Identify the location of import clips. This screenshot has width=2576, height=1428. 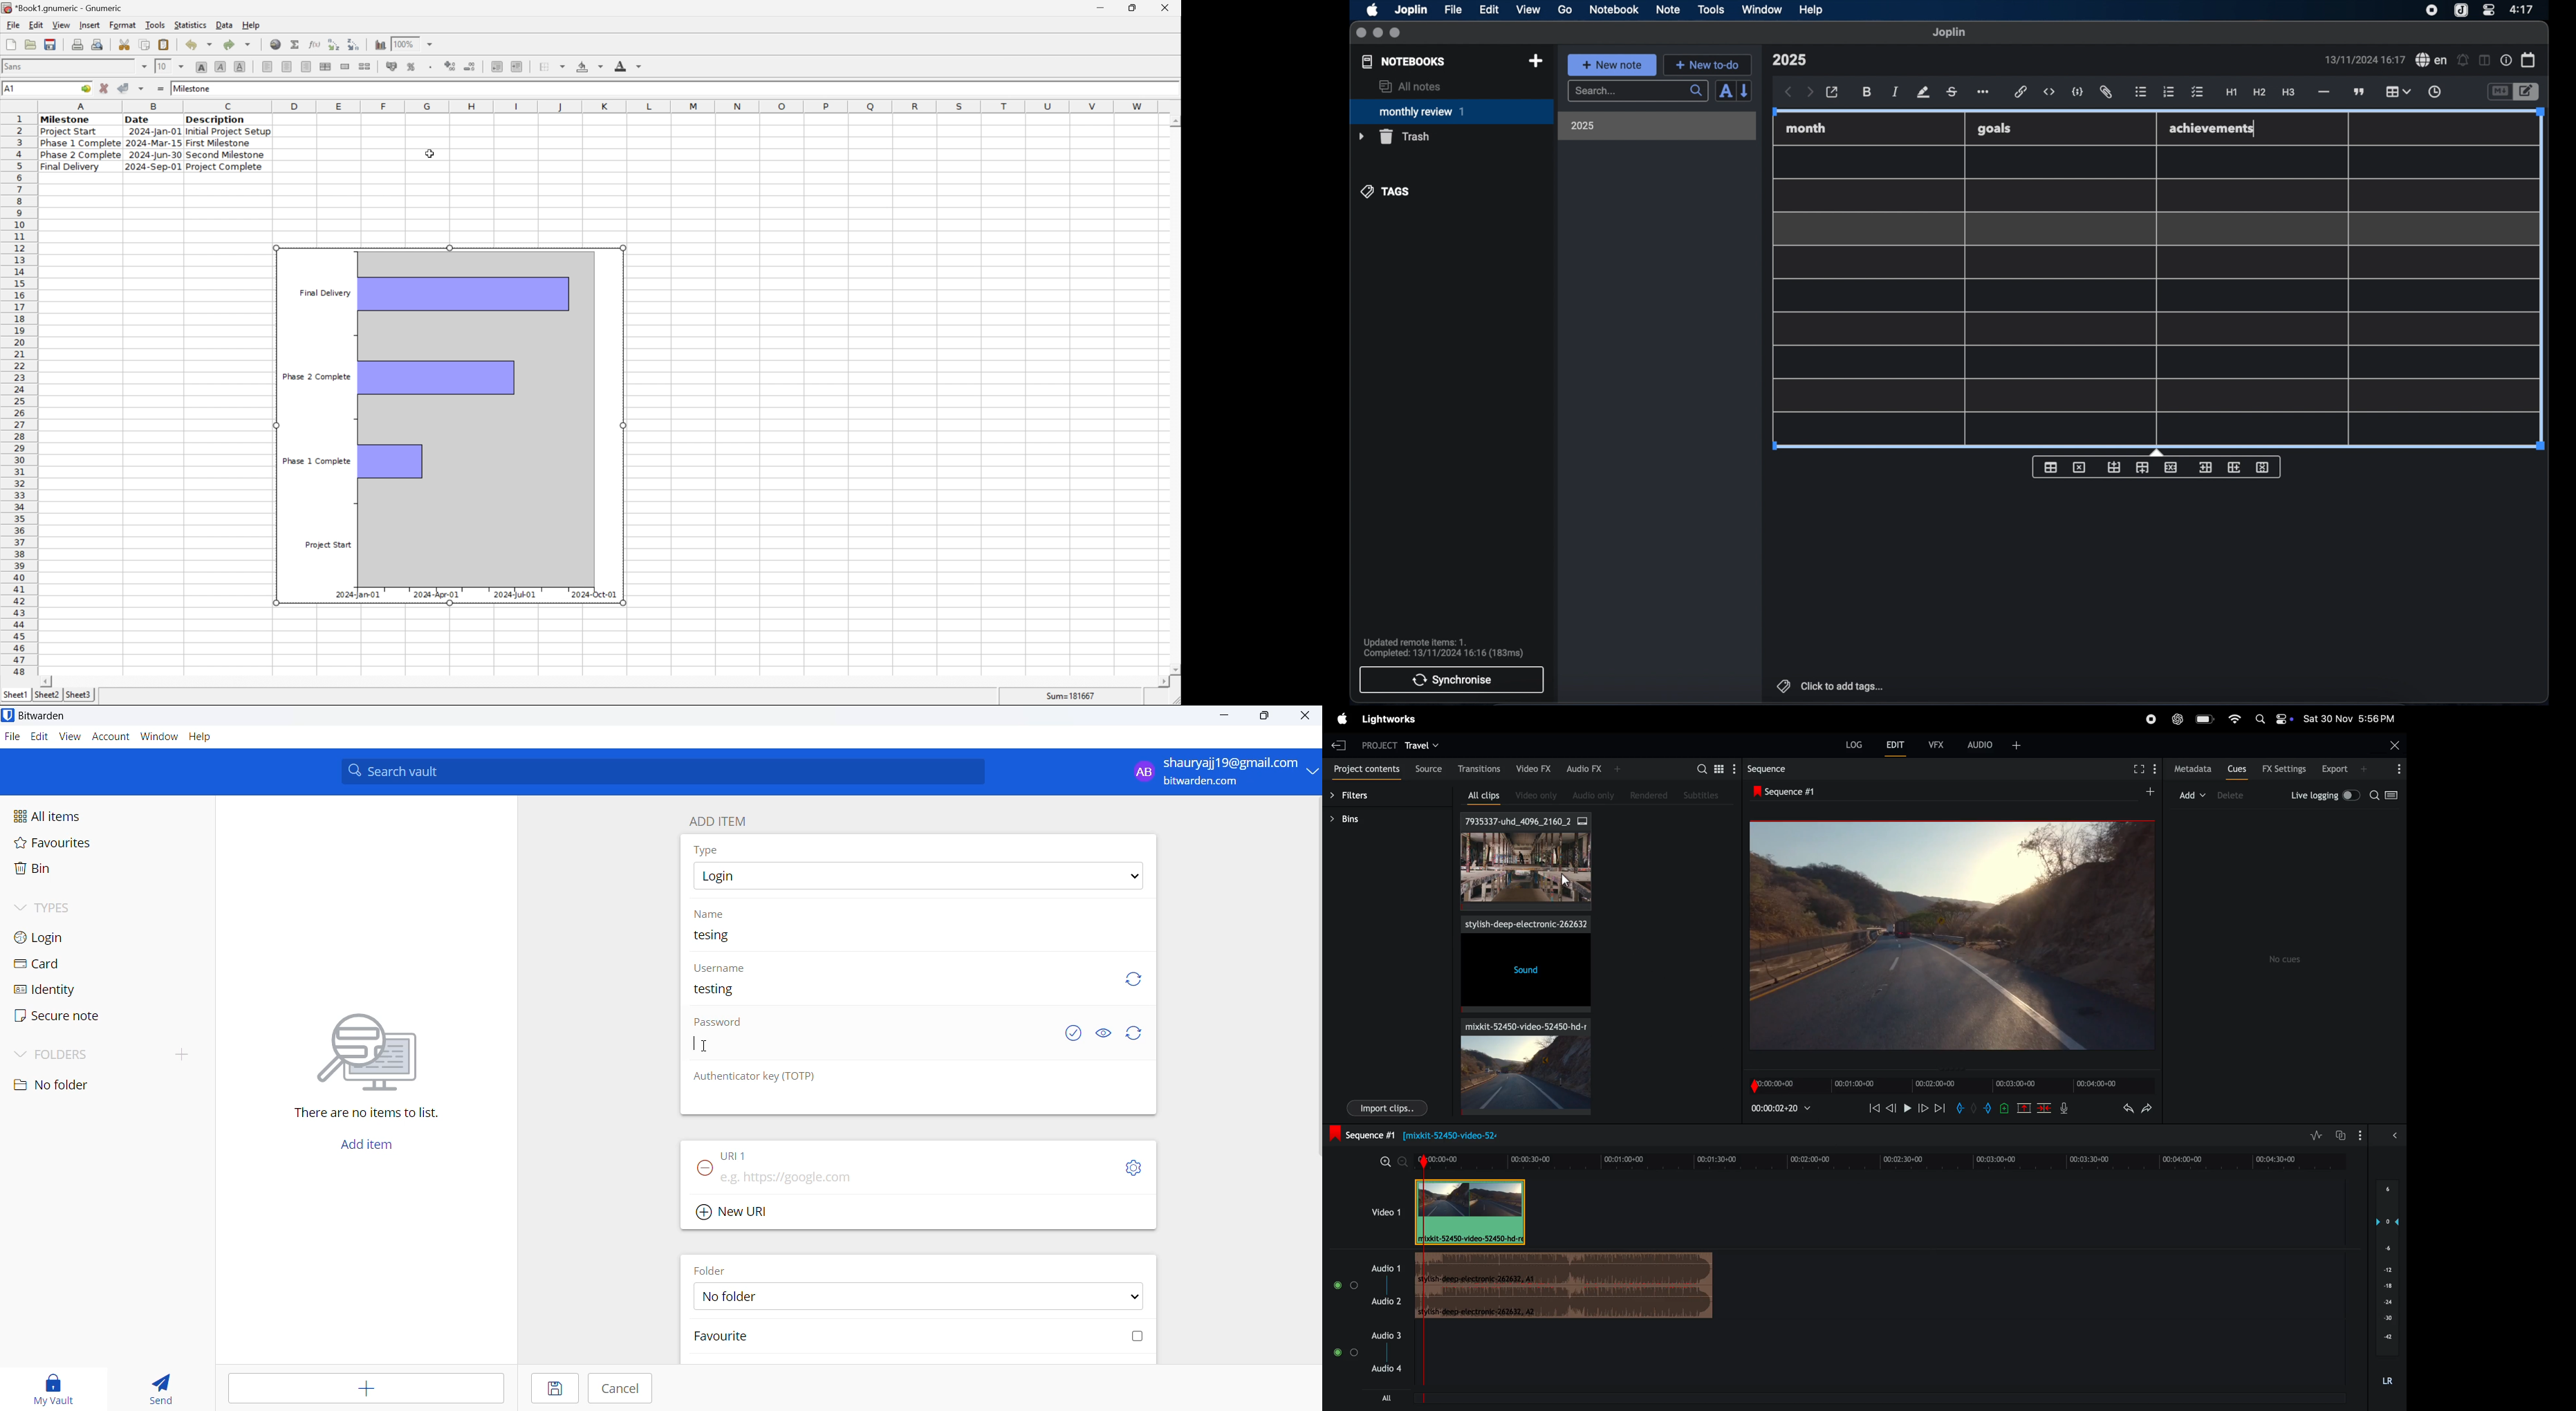
(1387, 1109).